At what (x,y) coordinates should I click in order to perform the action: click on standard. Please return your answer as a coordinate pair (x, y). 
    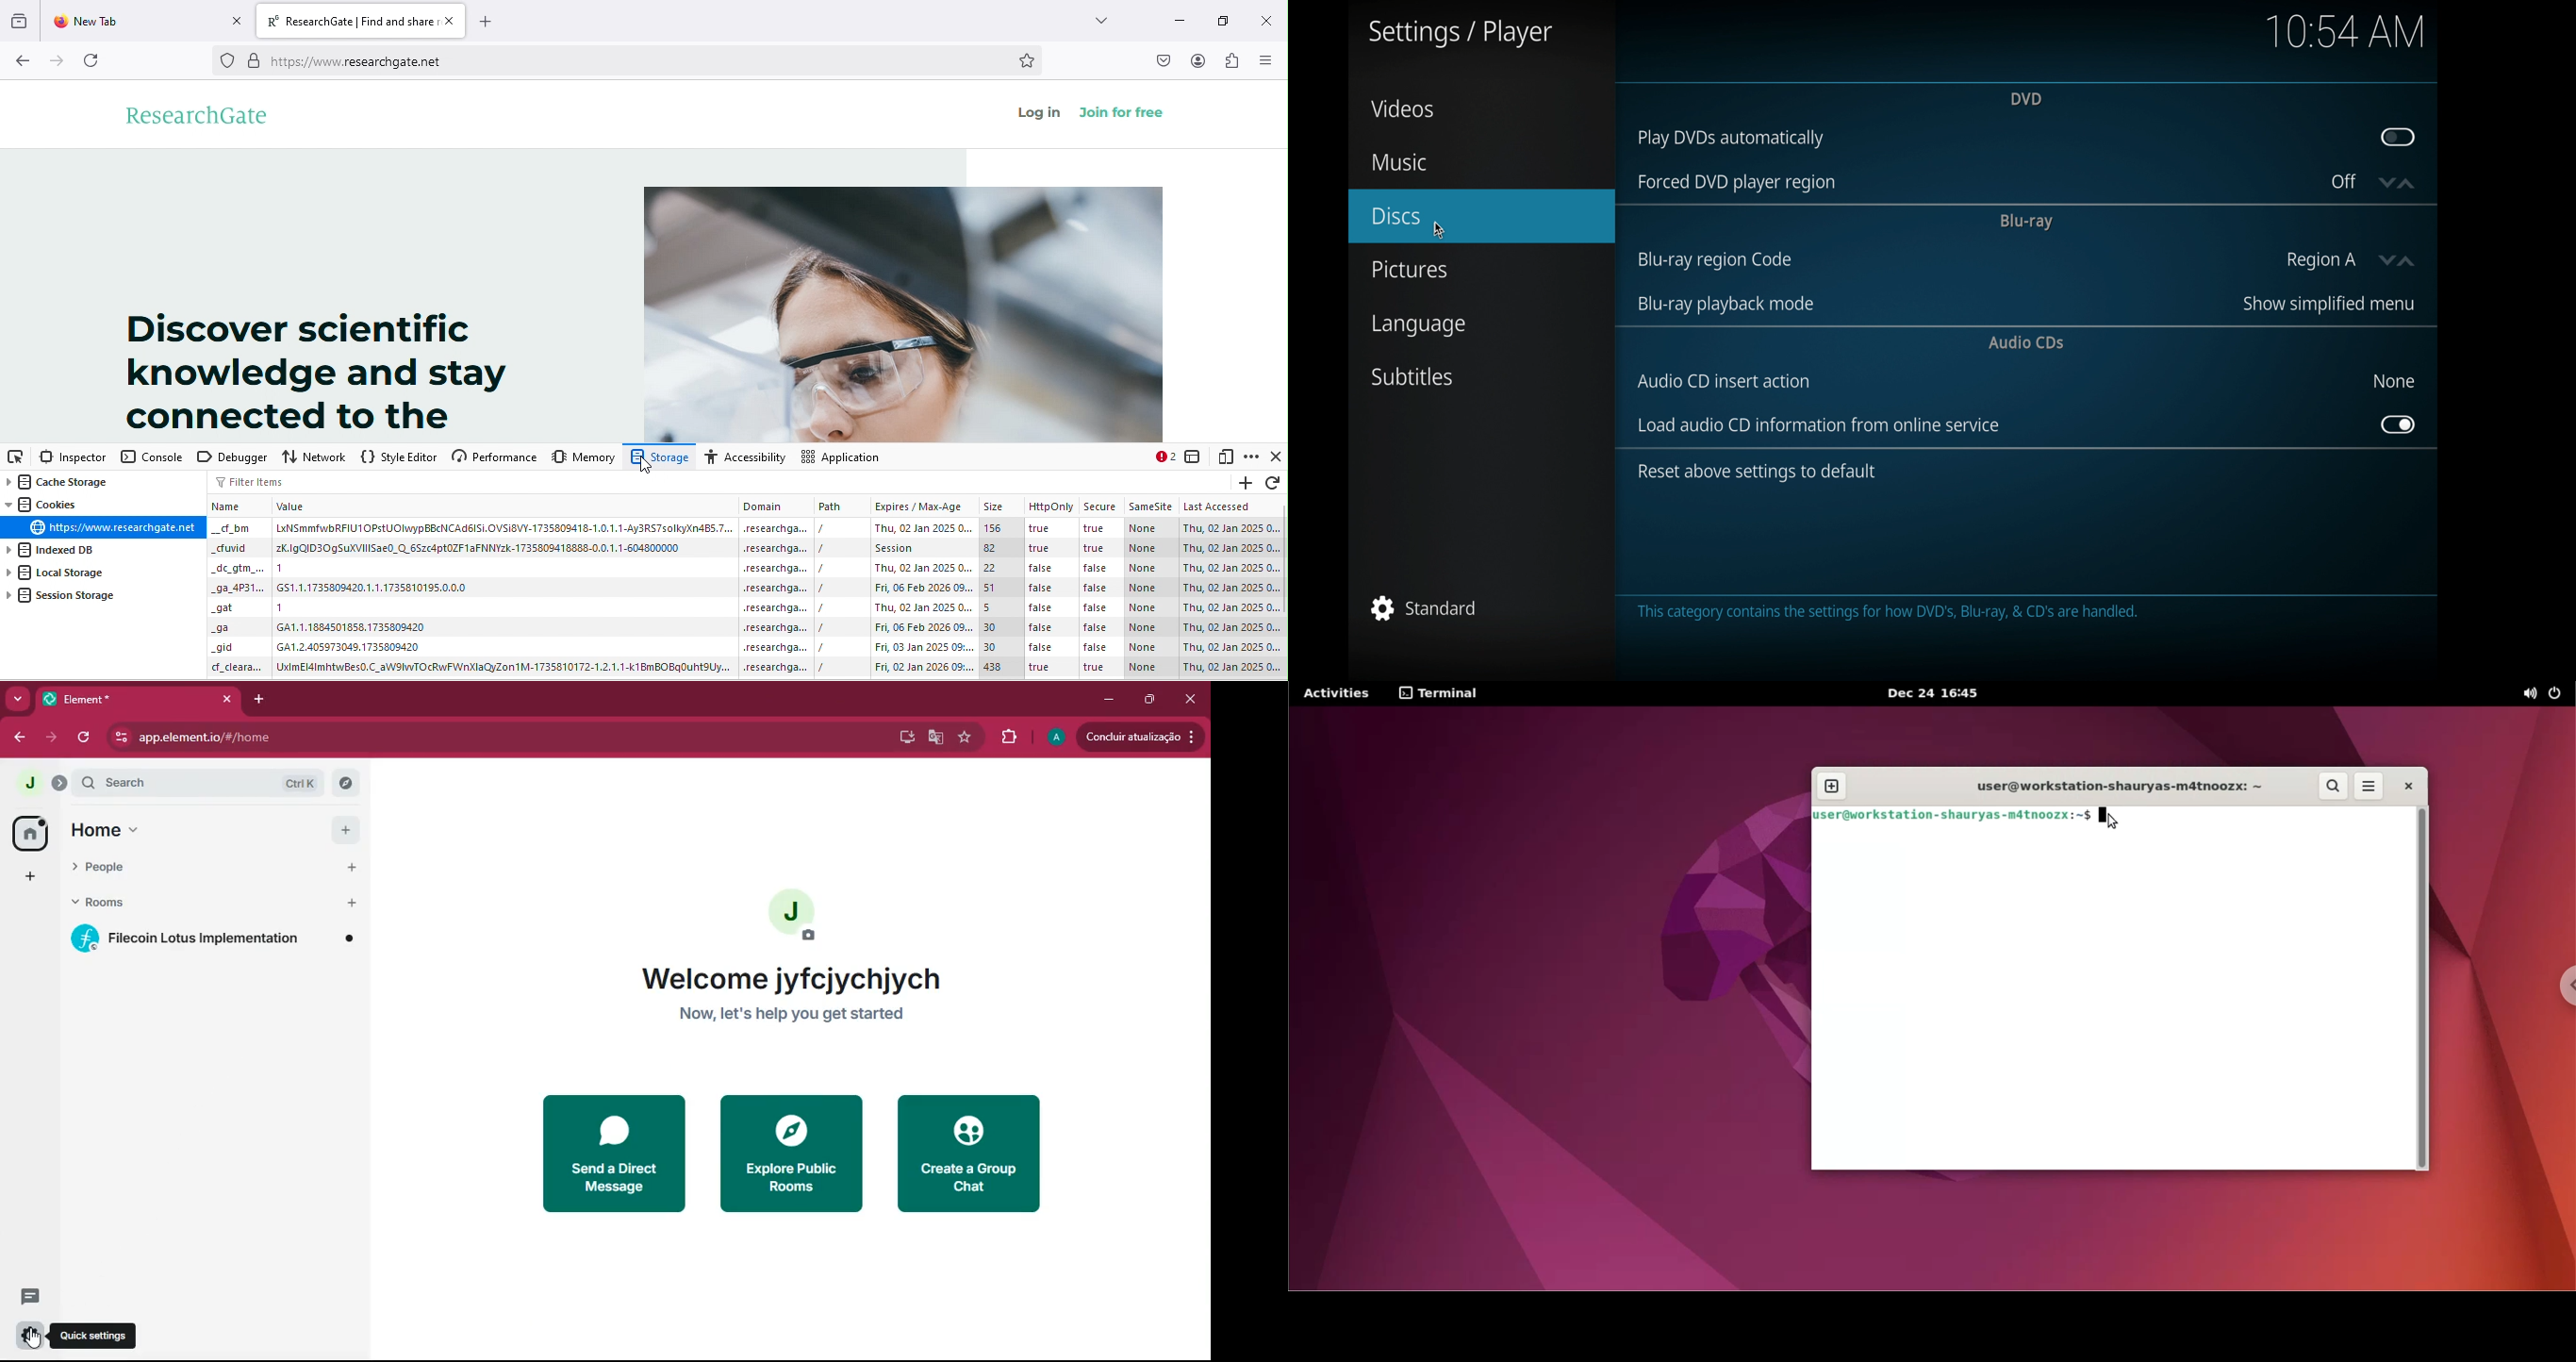
    Looking at the image, I should click on (1424, 608).